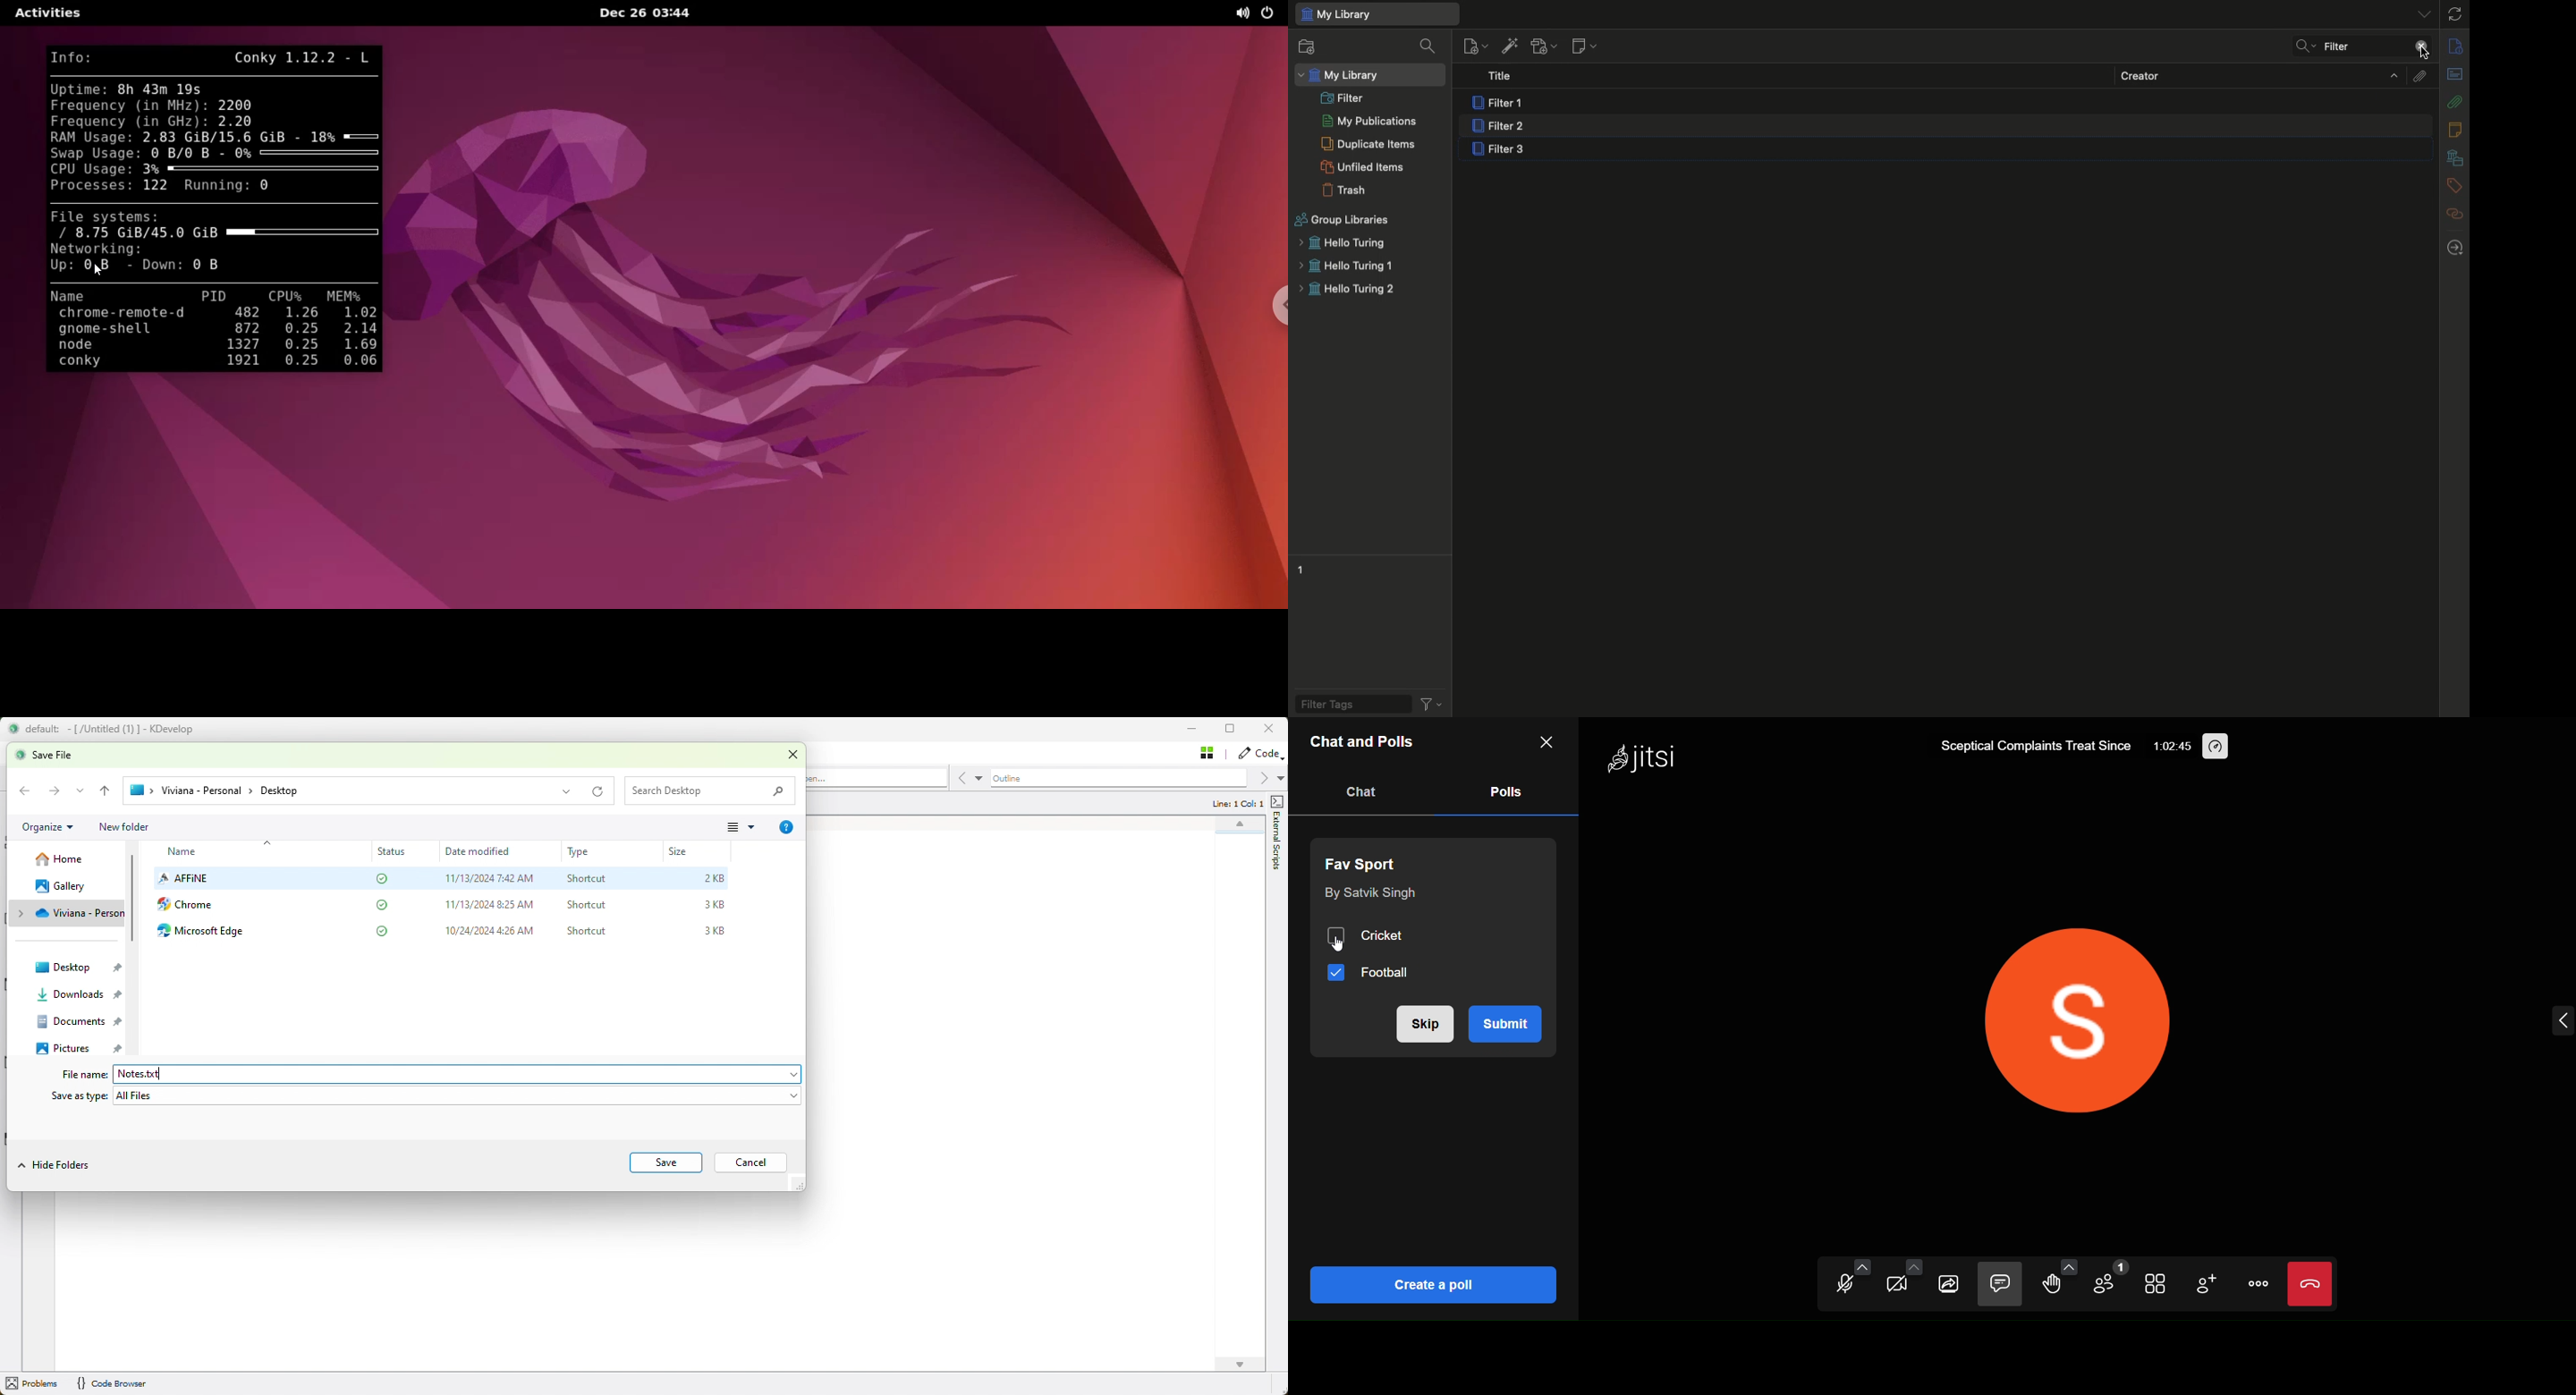 The height and width of the screenshot is (1400, 2576). Describe the element at coordinates (2455, 213) in the screenshot. I see `Related` at that location.